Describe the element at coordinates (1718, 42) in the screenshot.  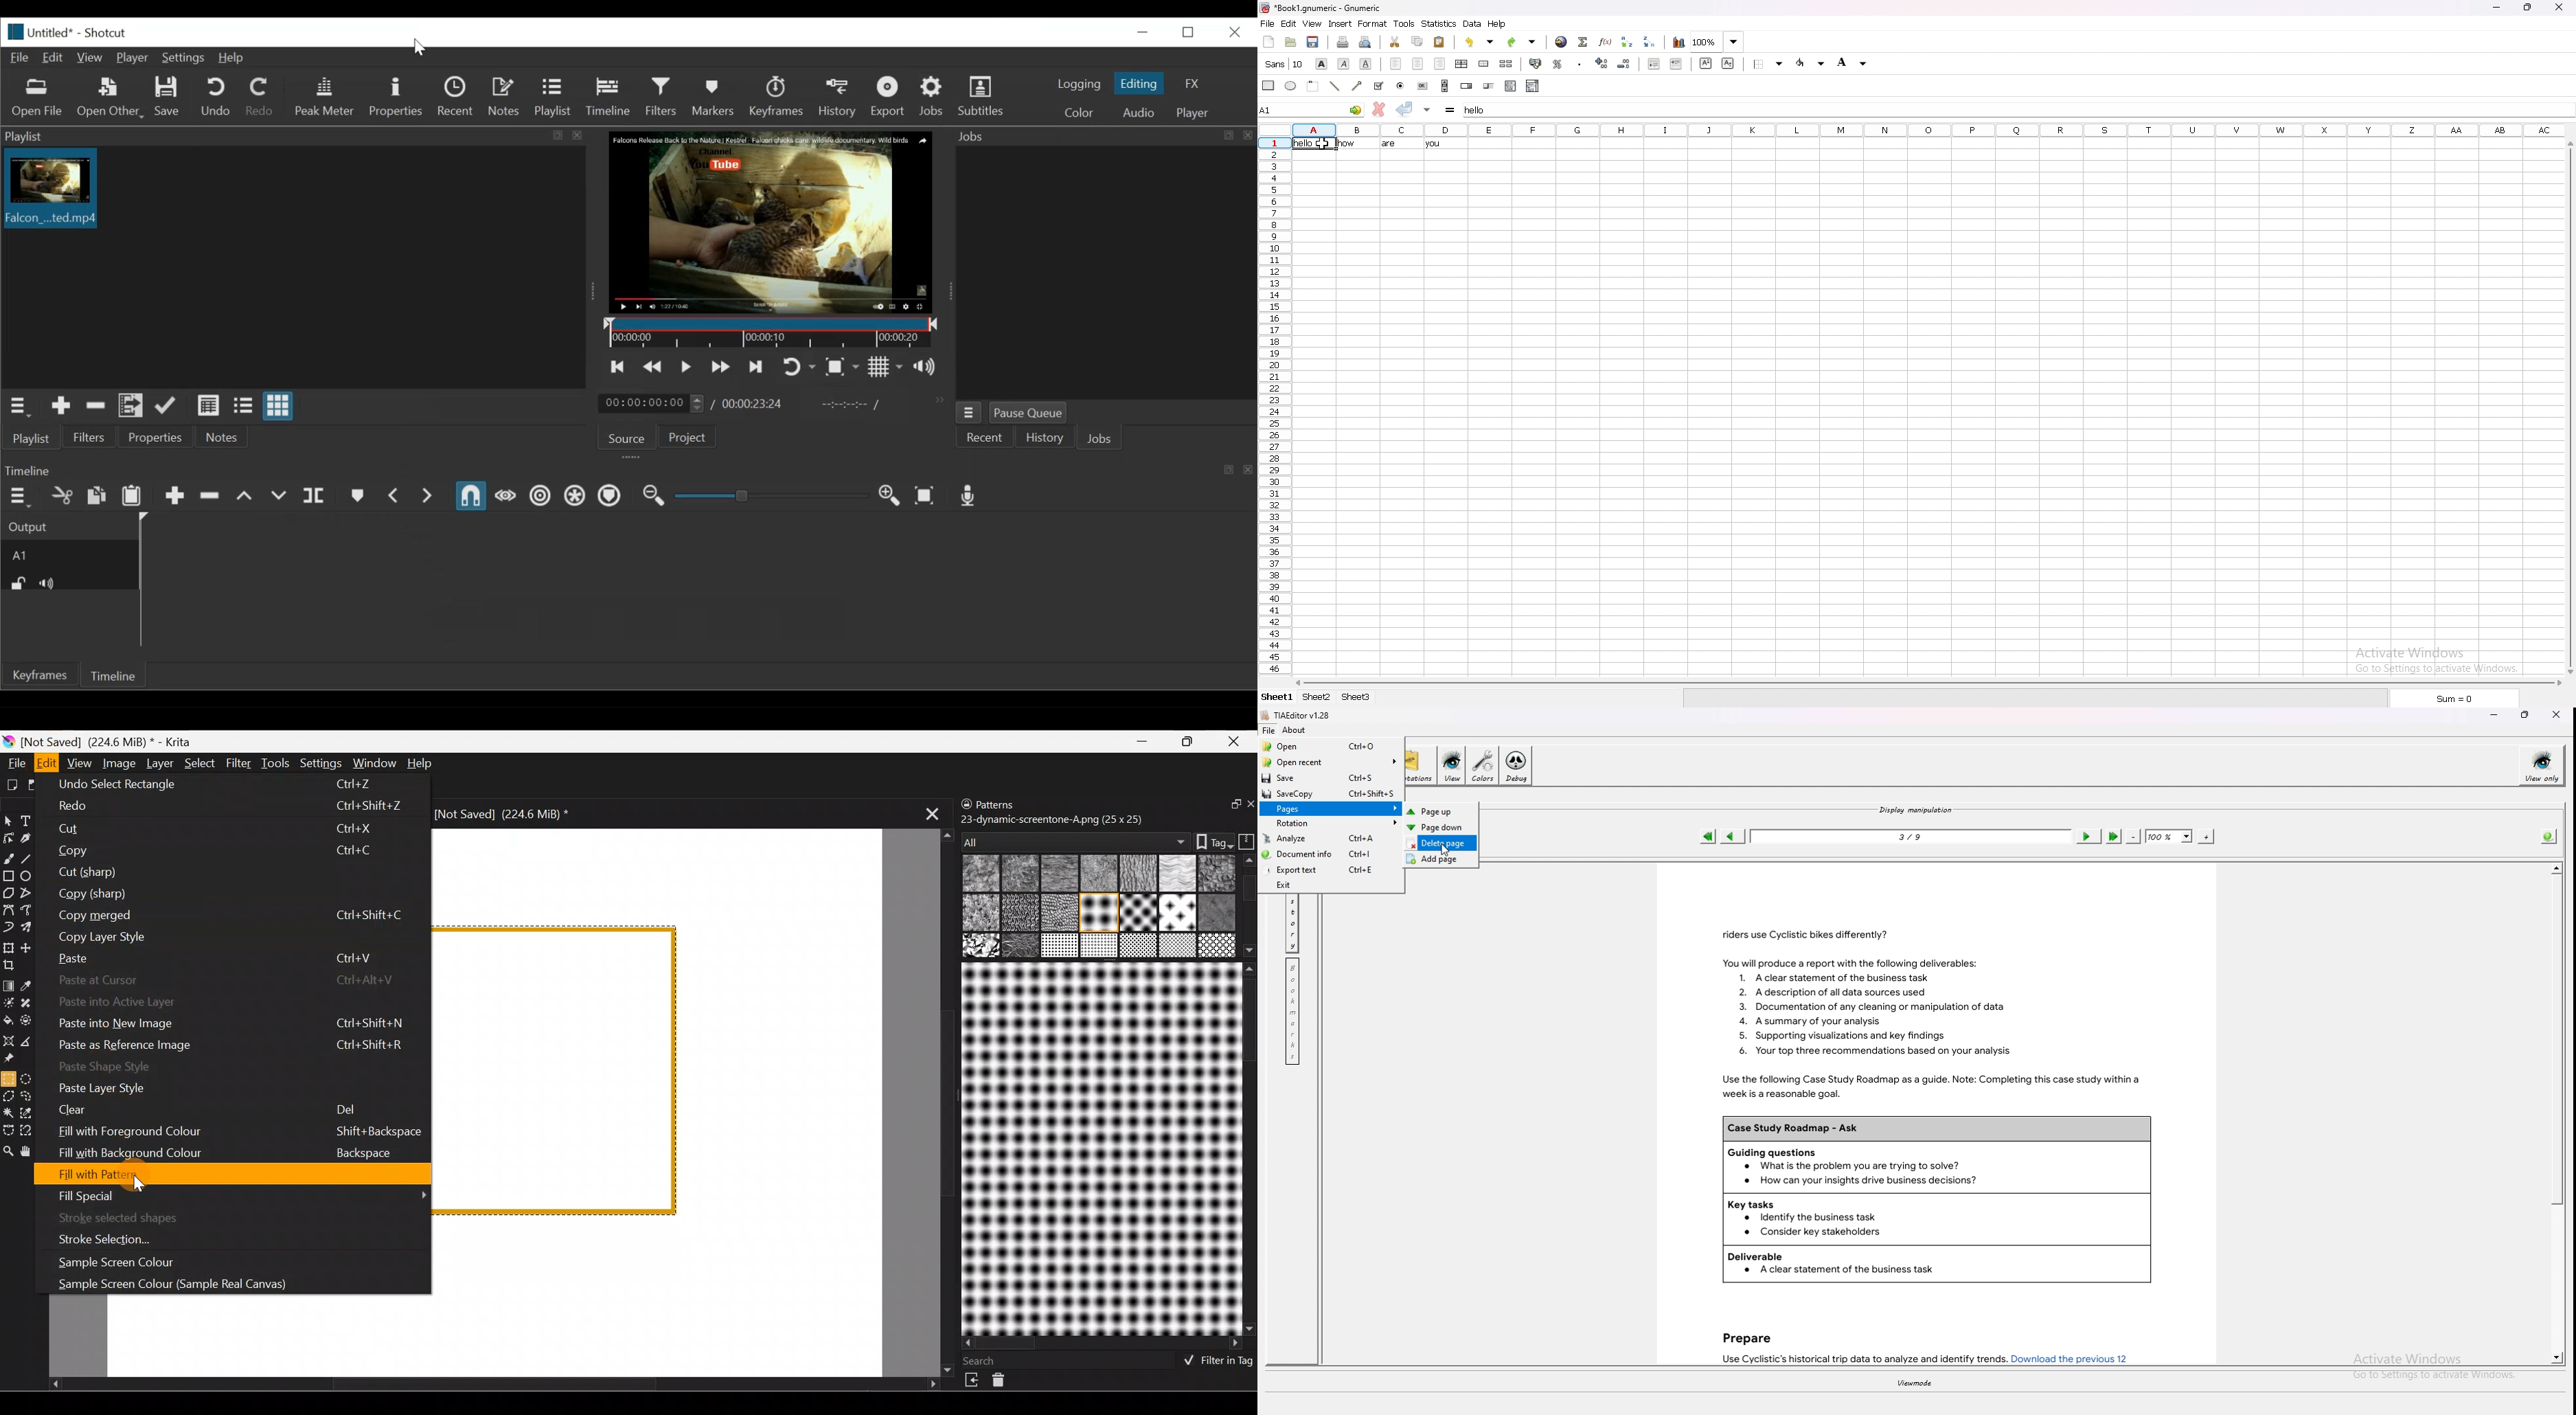
I see `zoom` at that location.